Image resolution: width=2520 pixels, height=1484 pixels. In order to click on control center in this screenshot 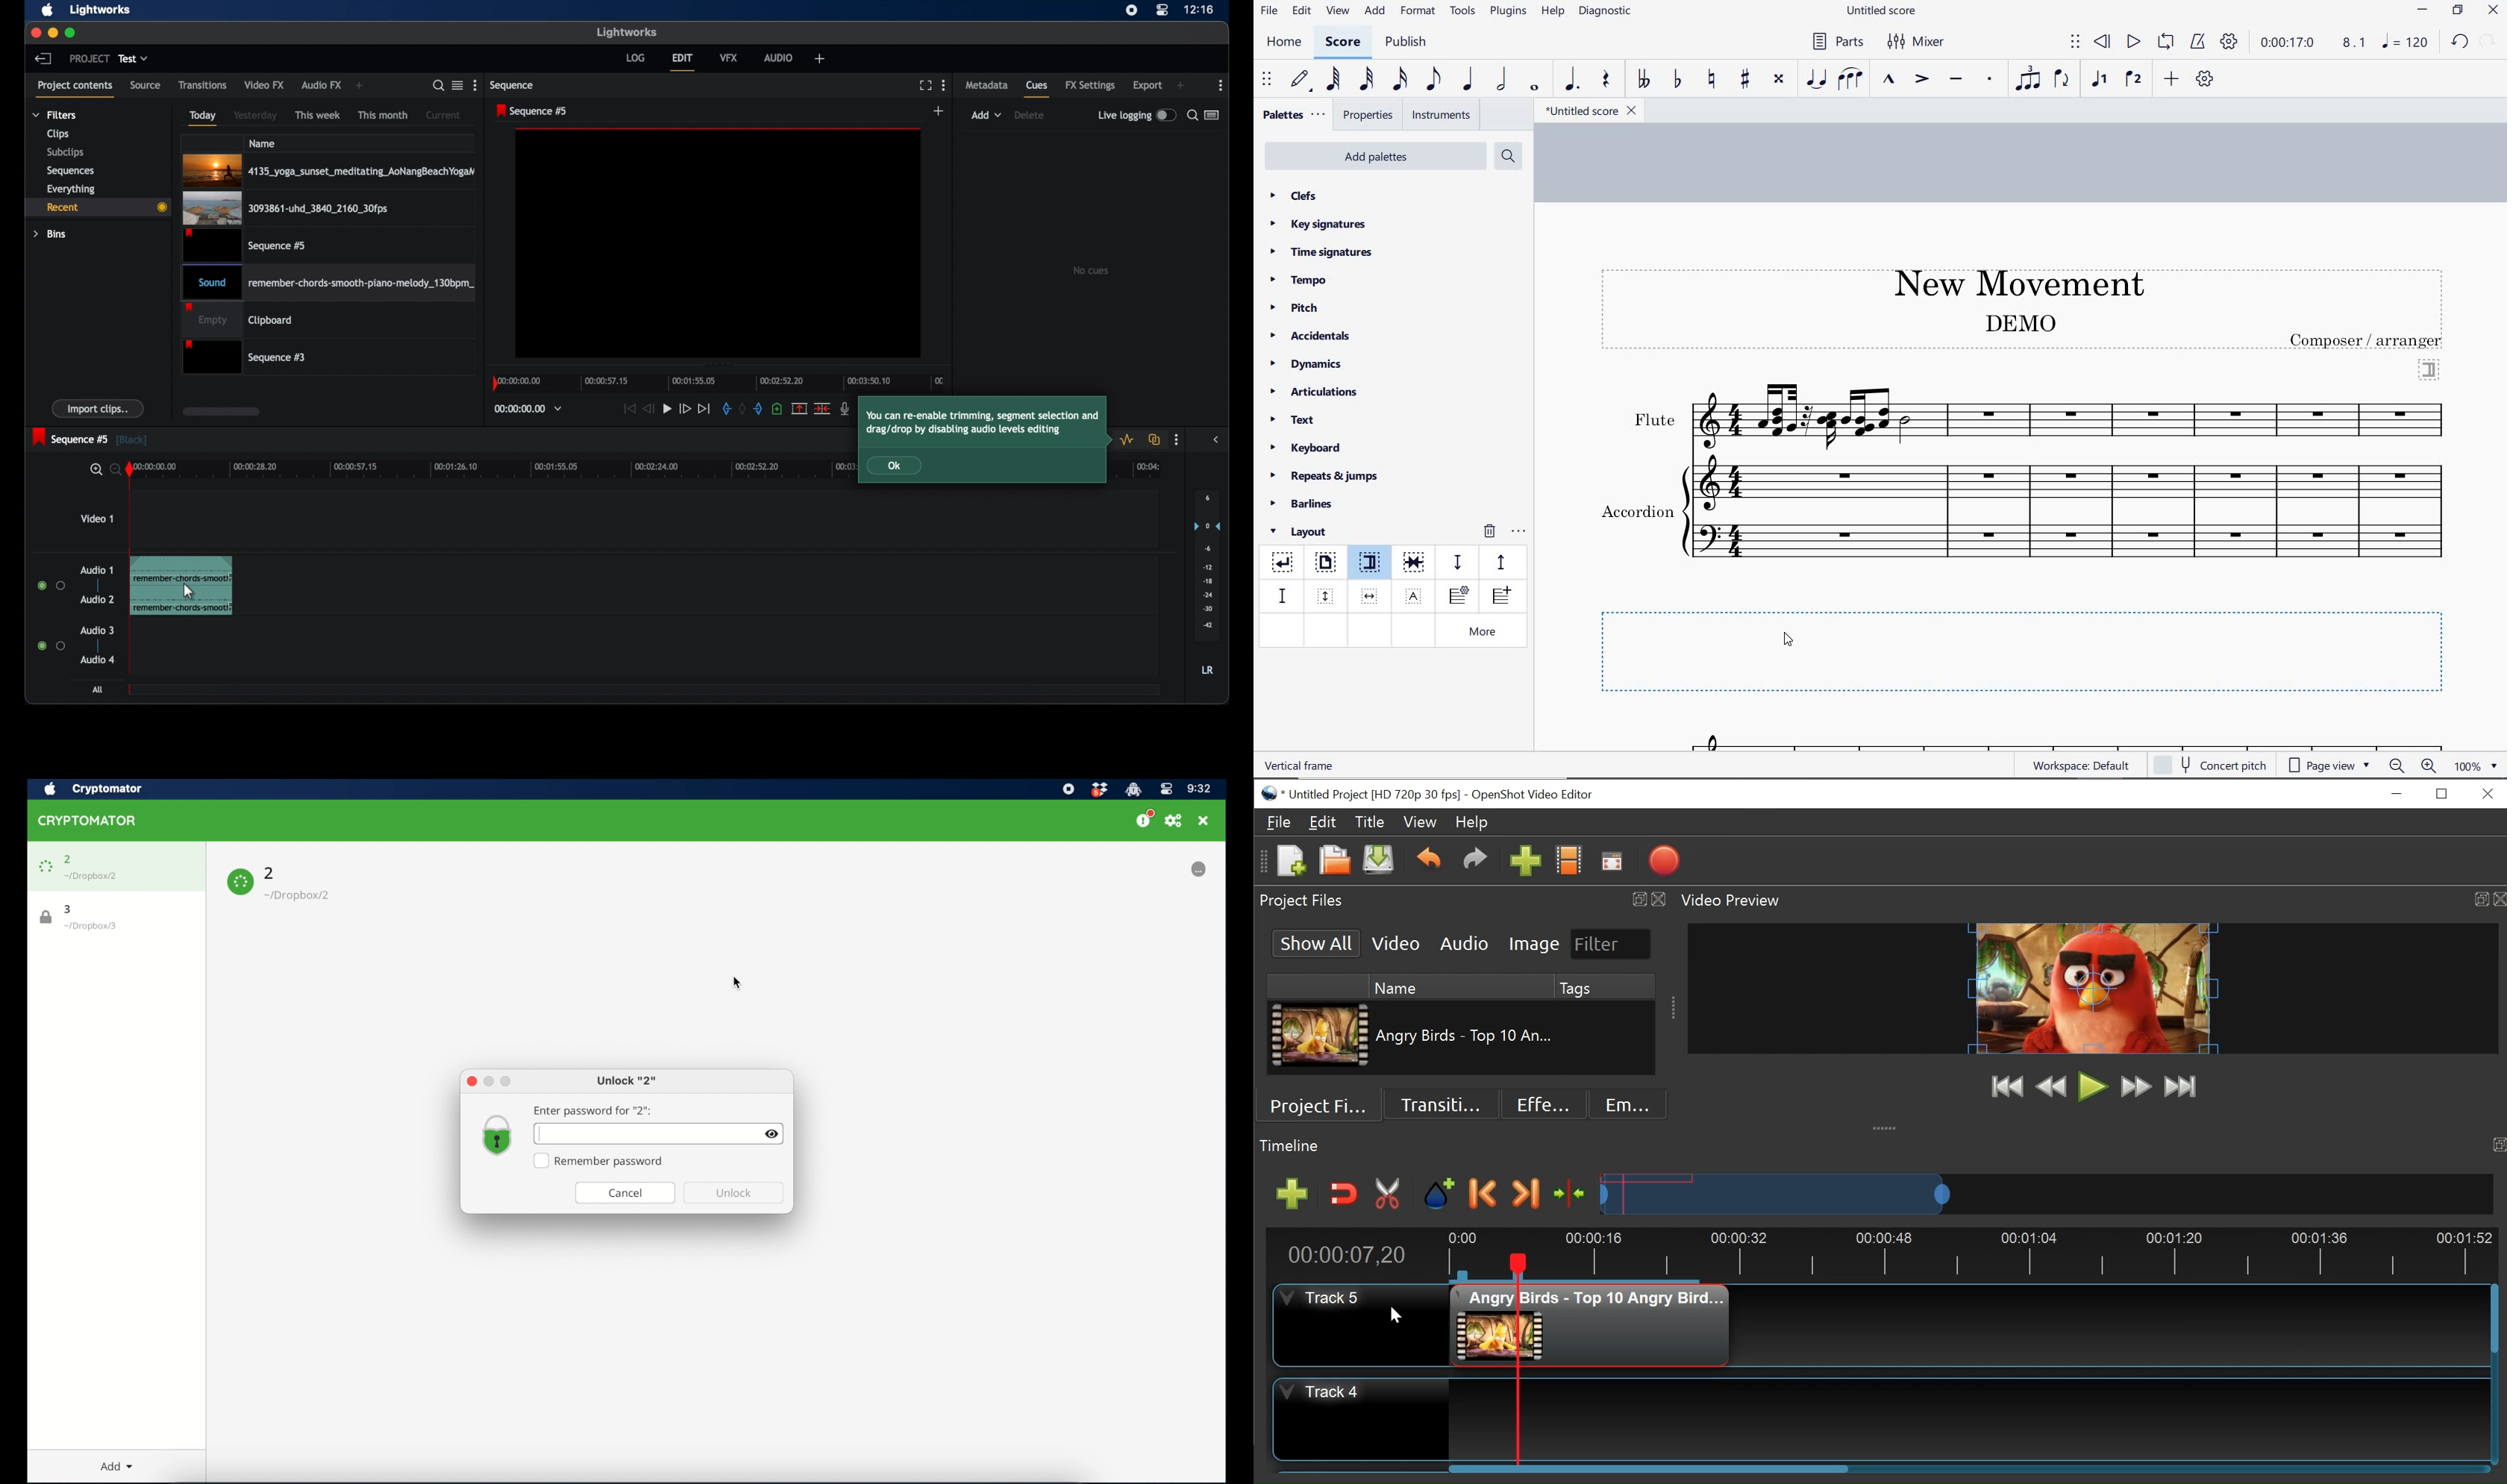, I will do `click(1162, 10)`.